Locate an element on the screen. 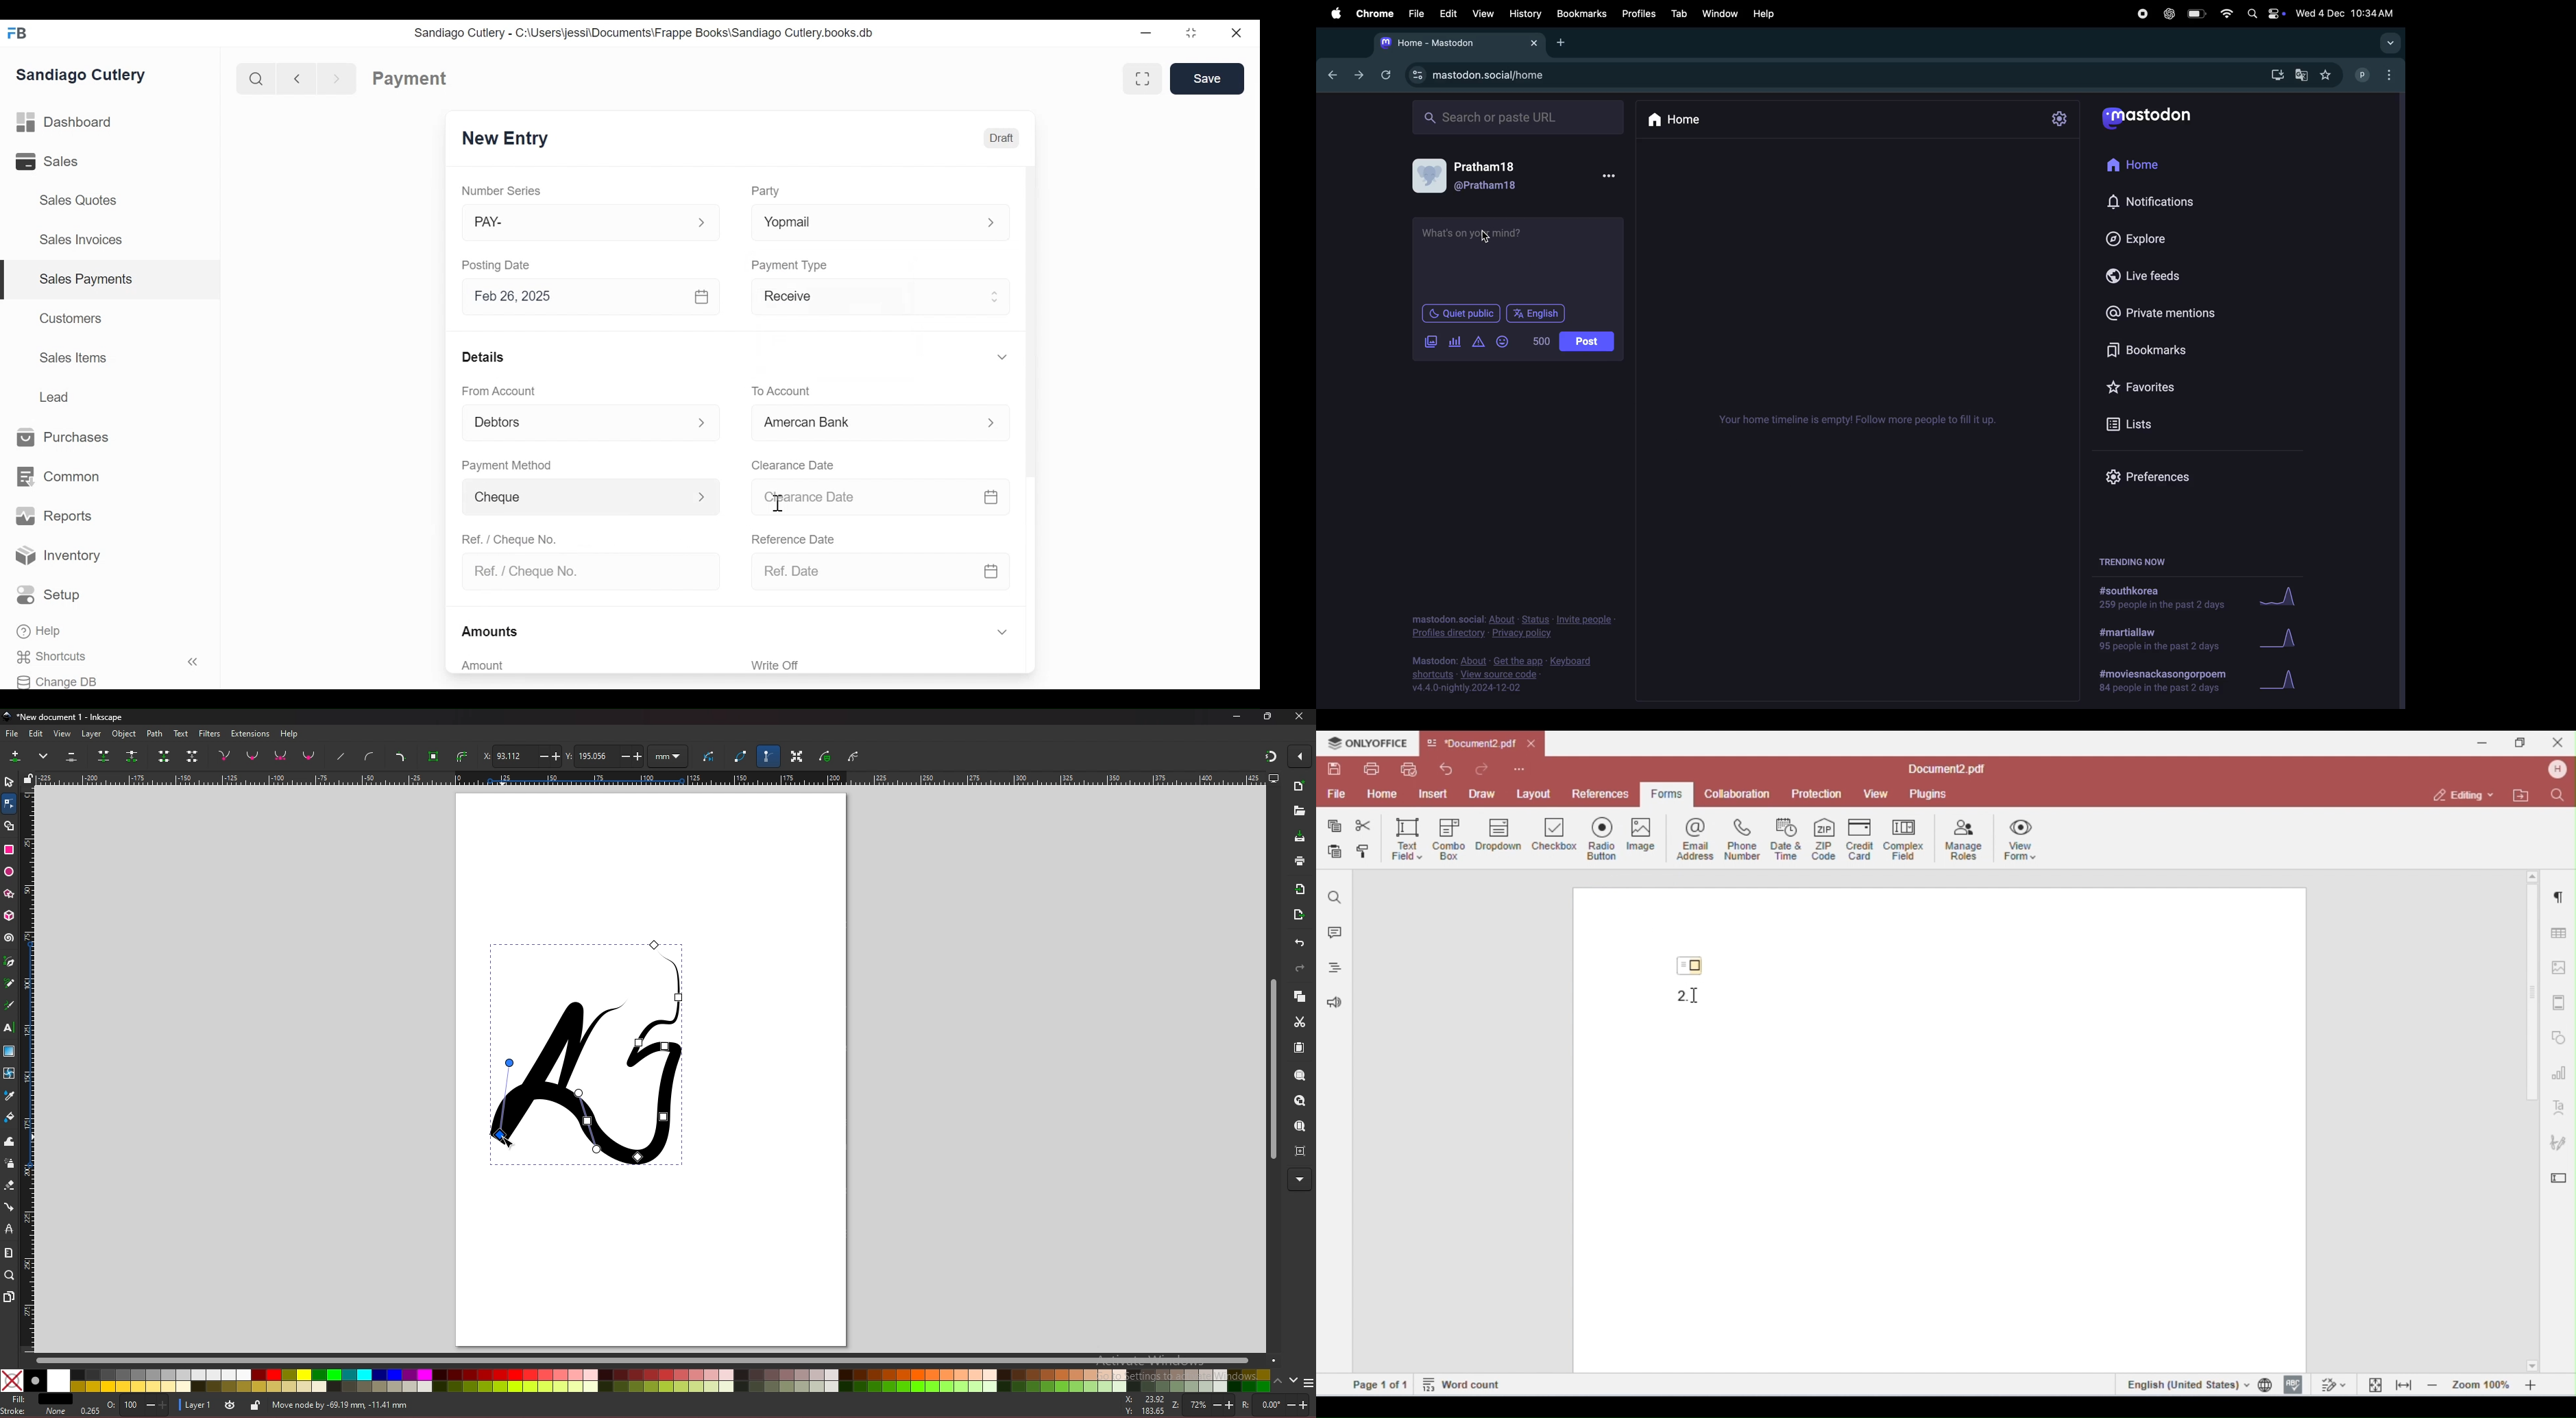 The height and width of the screenshot is (1428, 2576). units is located at coordinates (668, 757).